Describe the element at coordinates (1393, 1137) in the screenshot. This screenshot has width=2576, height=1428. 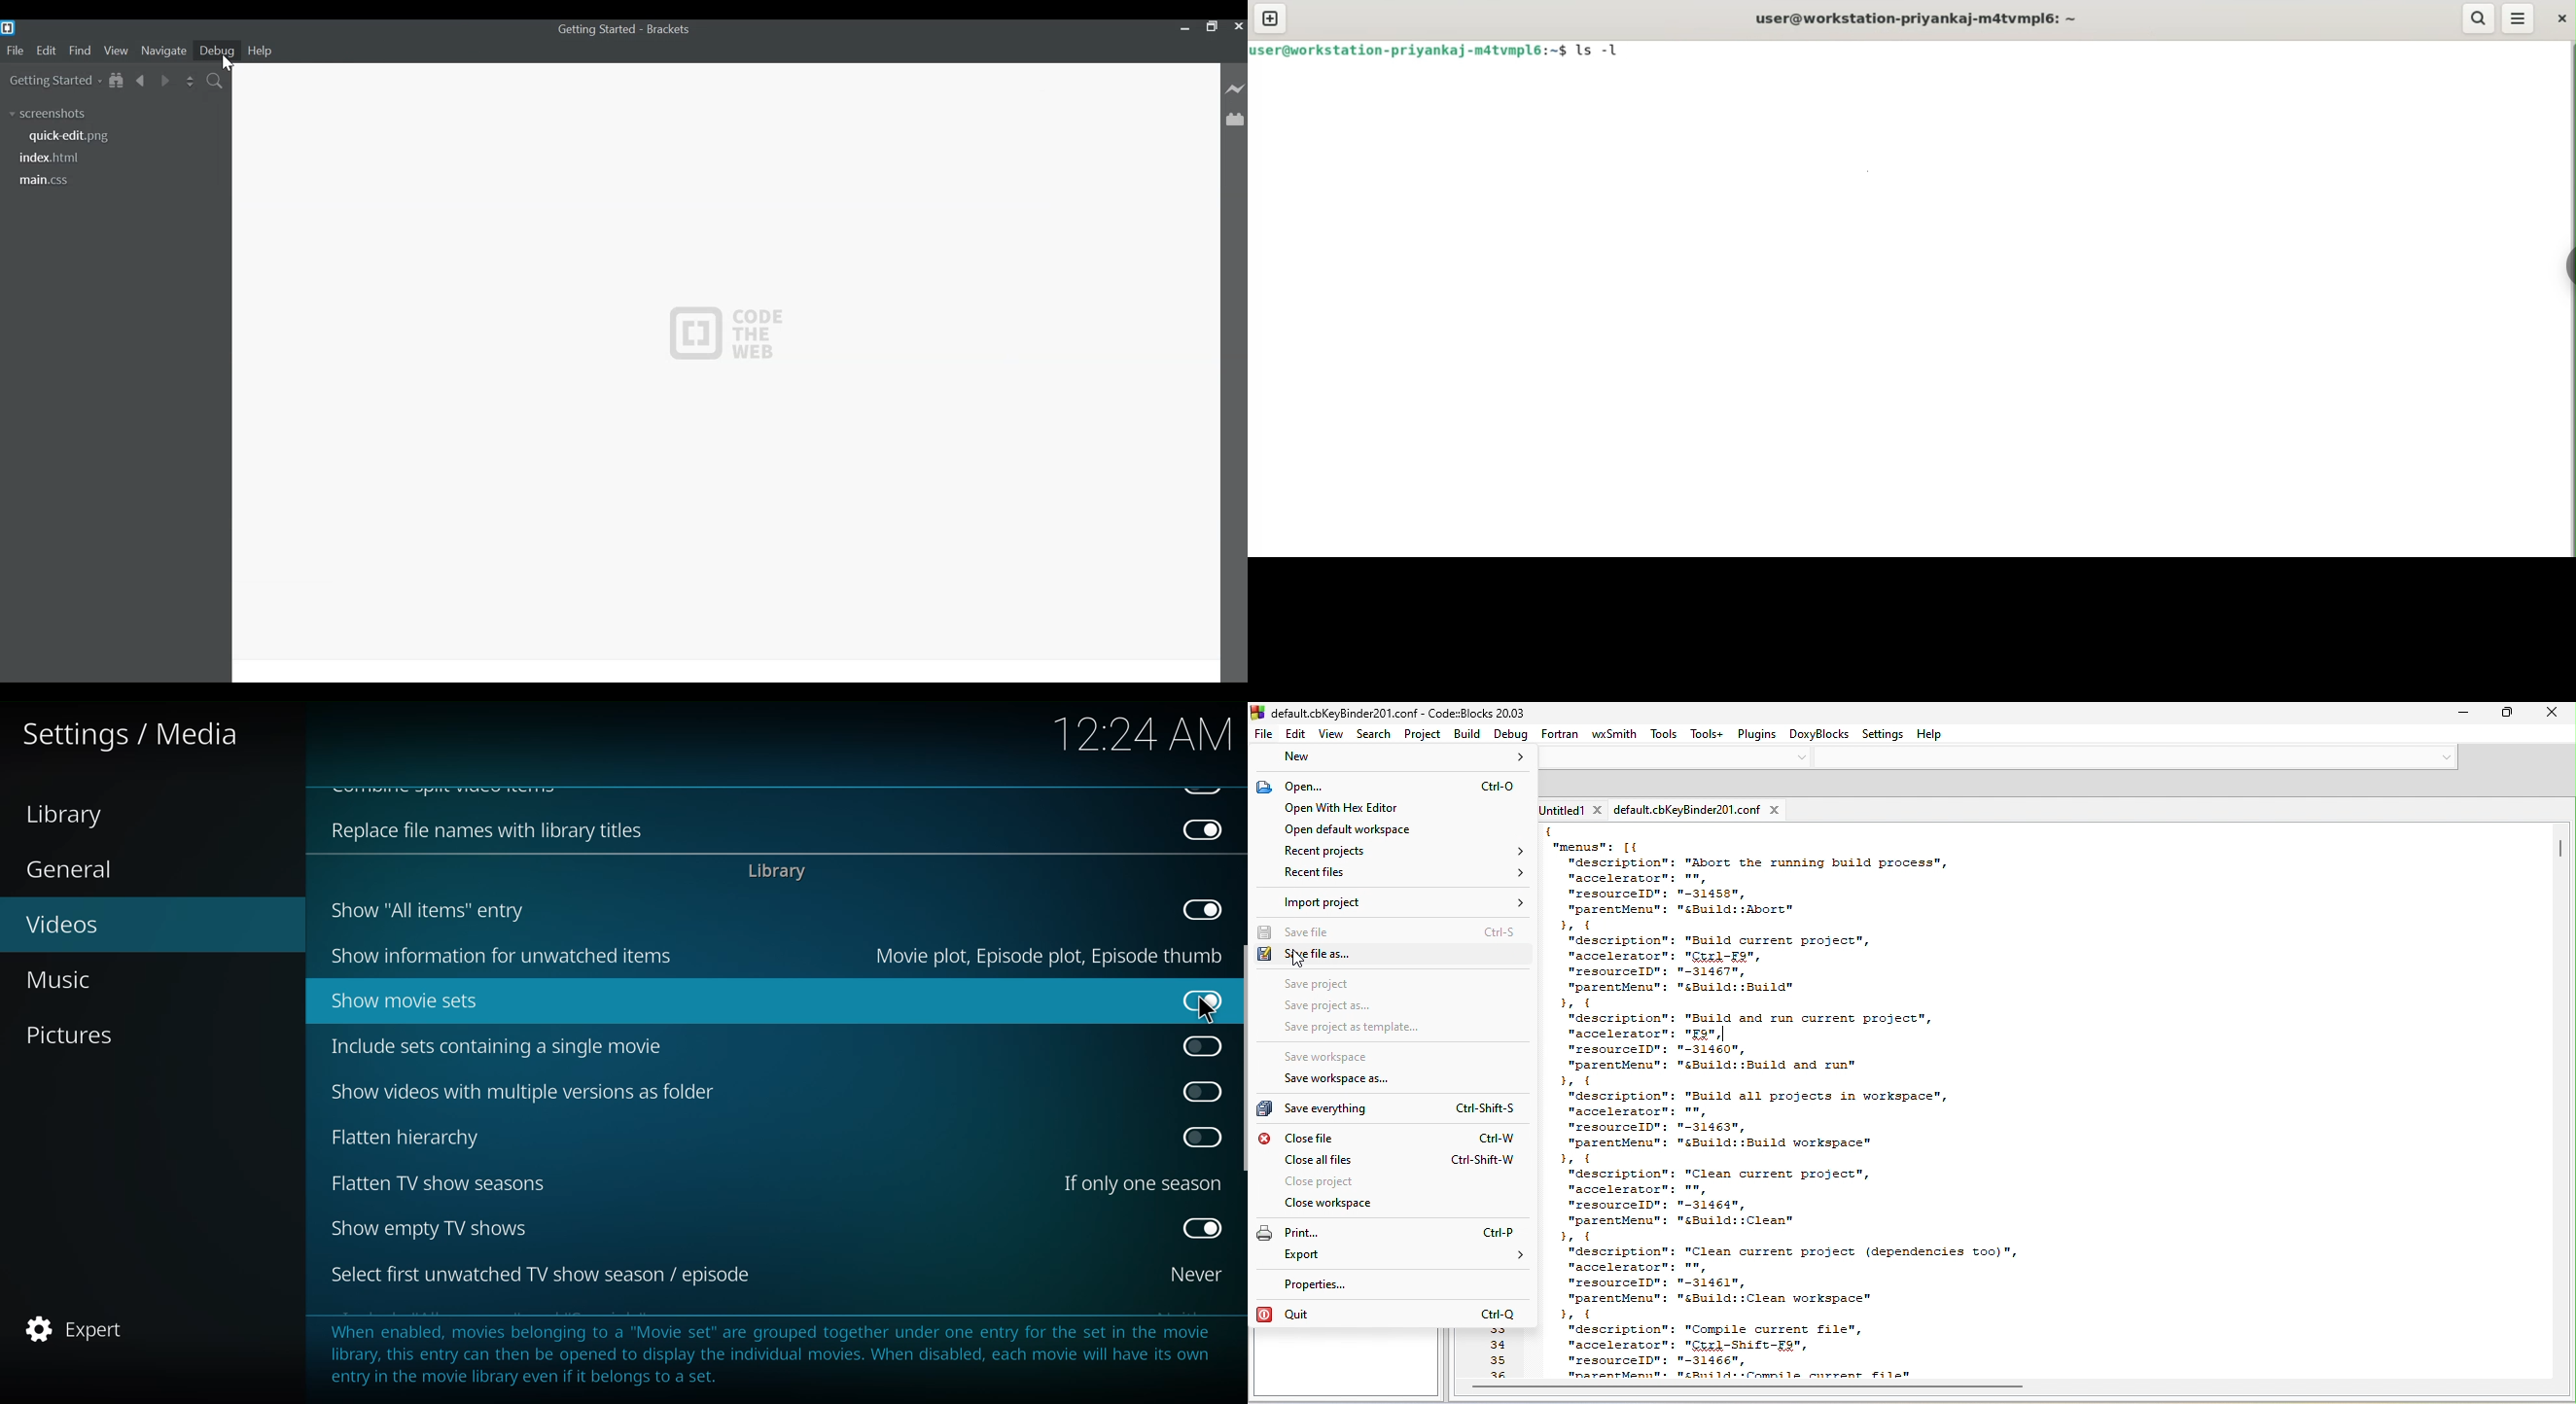
I see `close file` at that location.